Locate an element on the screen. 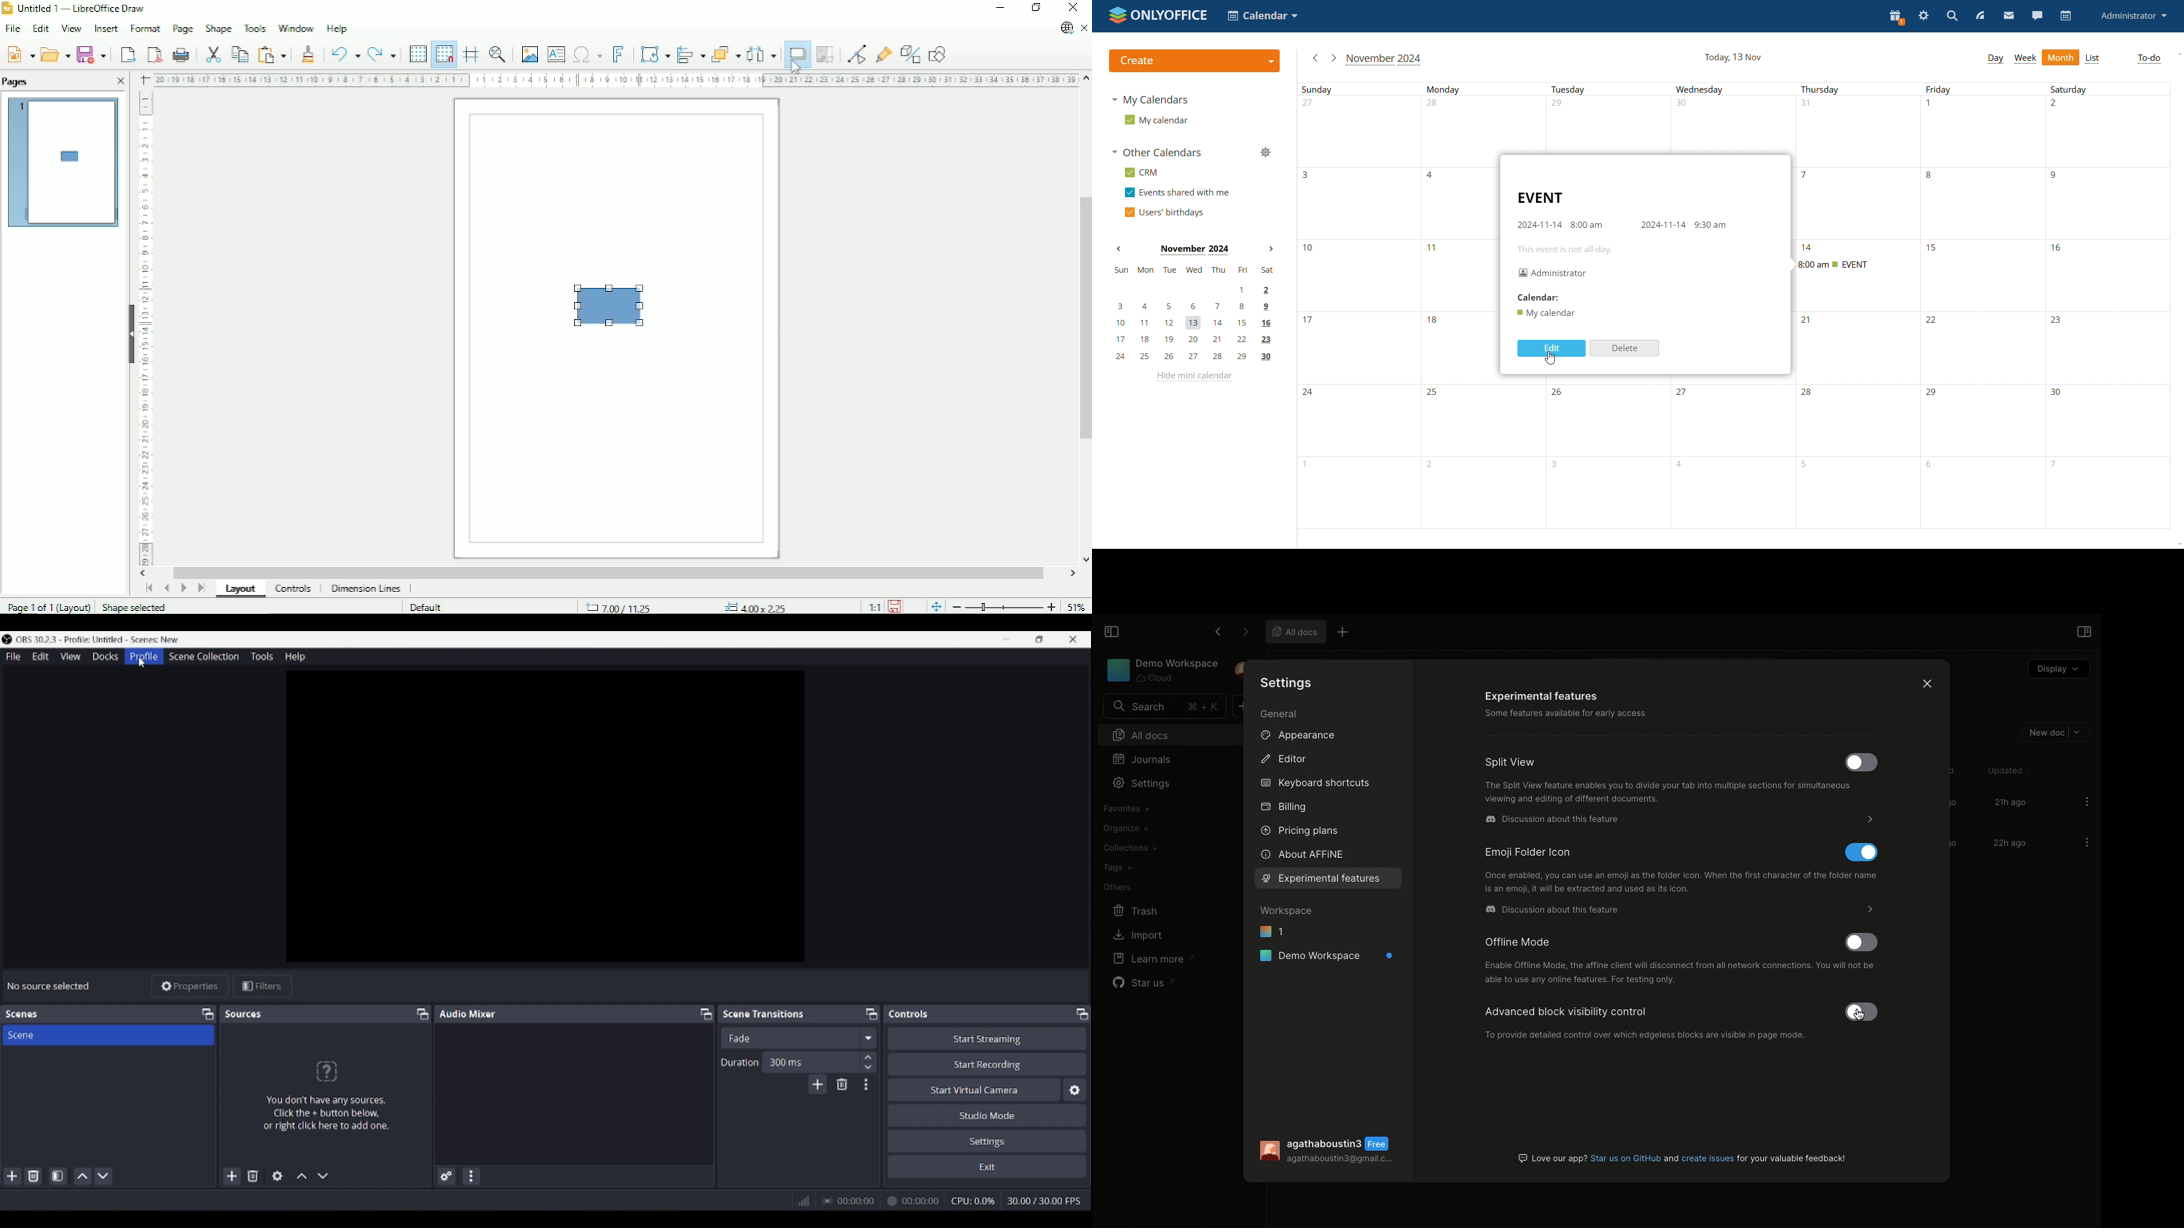  select application is located at coordinates (1264, 15).